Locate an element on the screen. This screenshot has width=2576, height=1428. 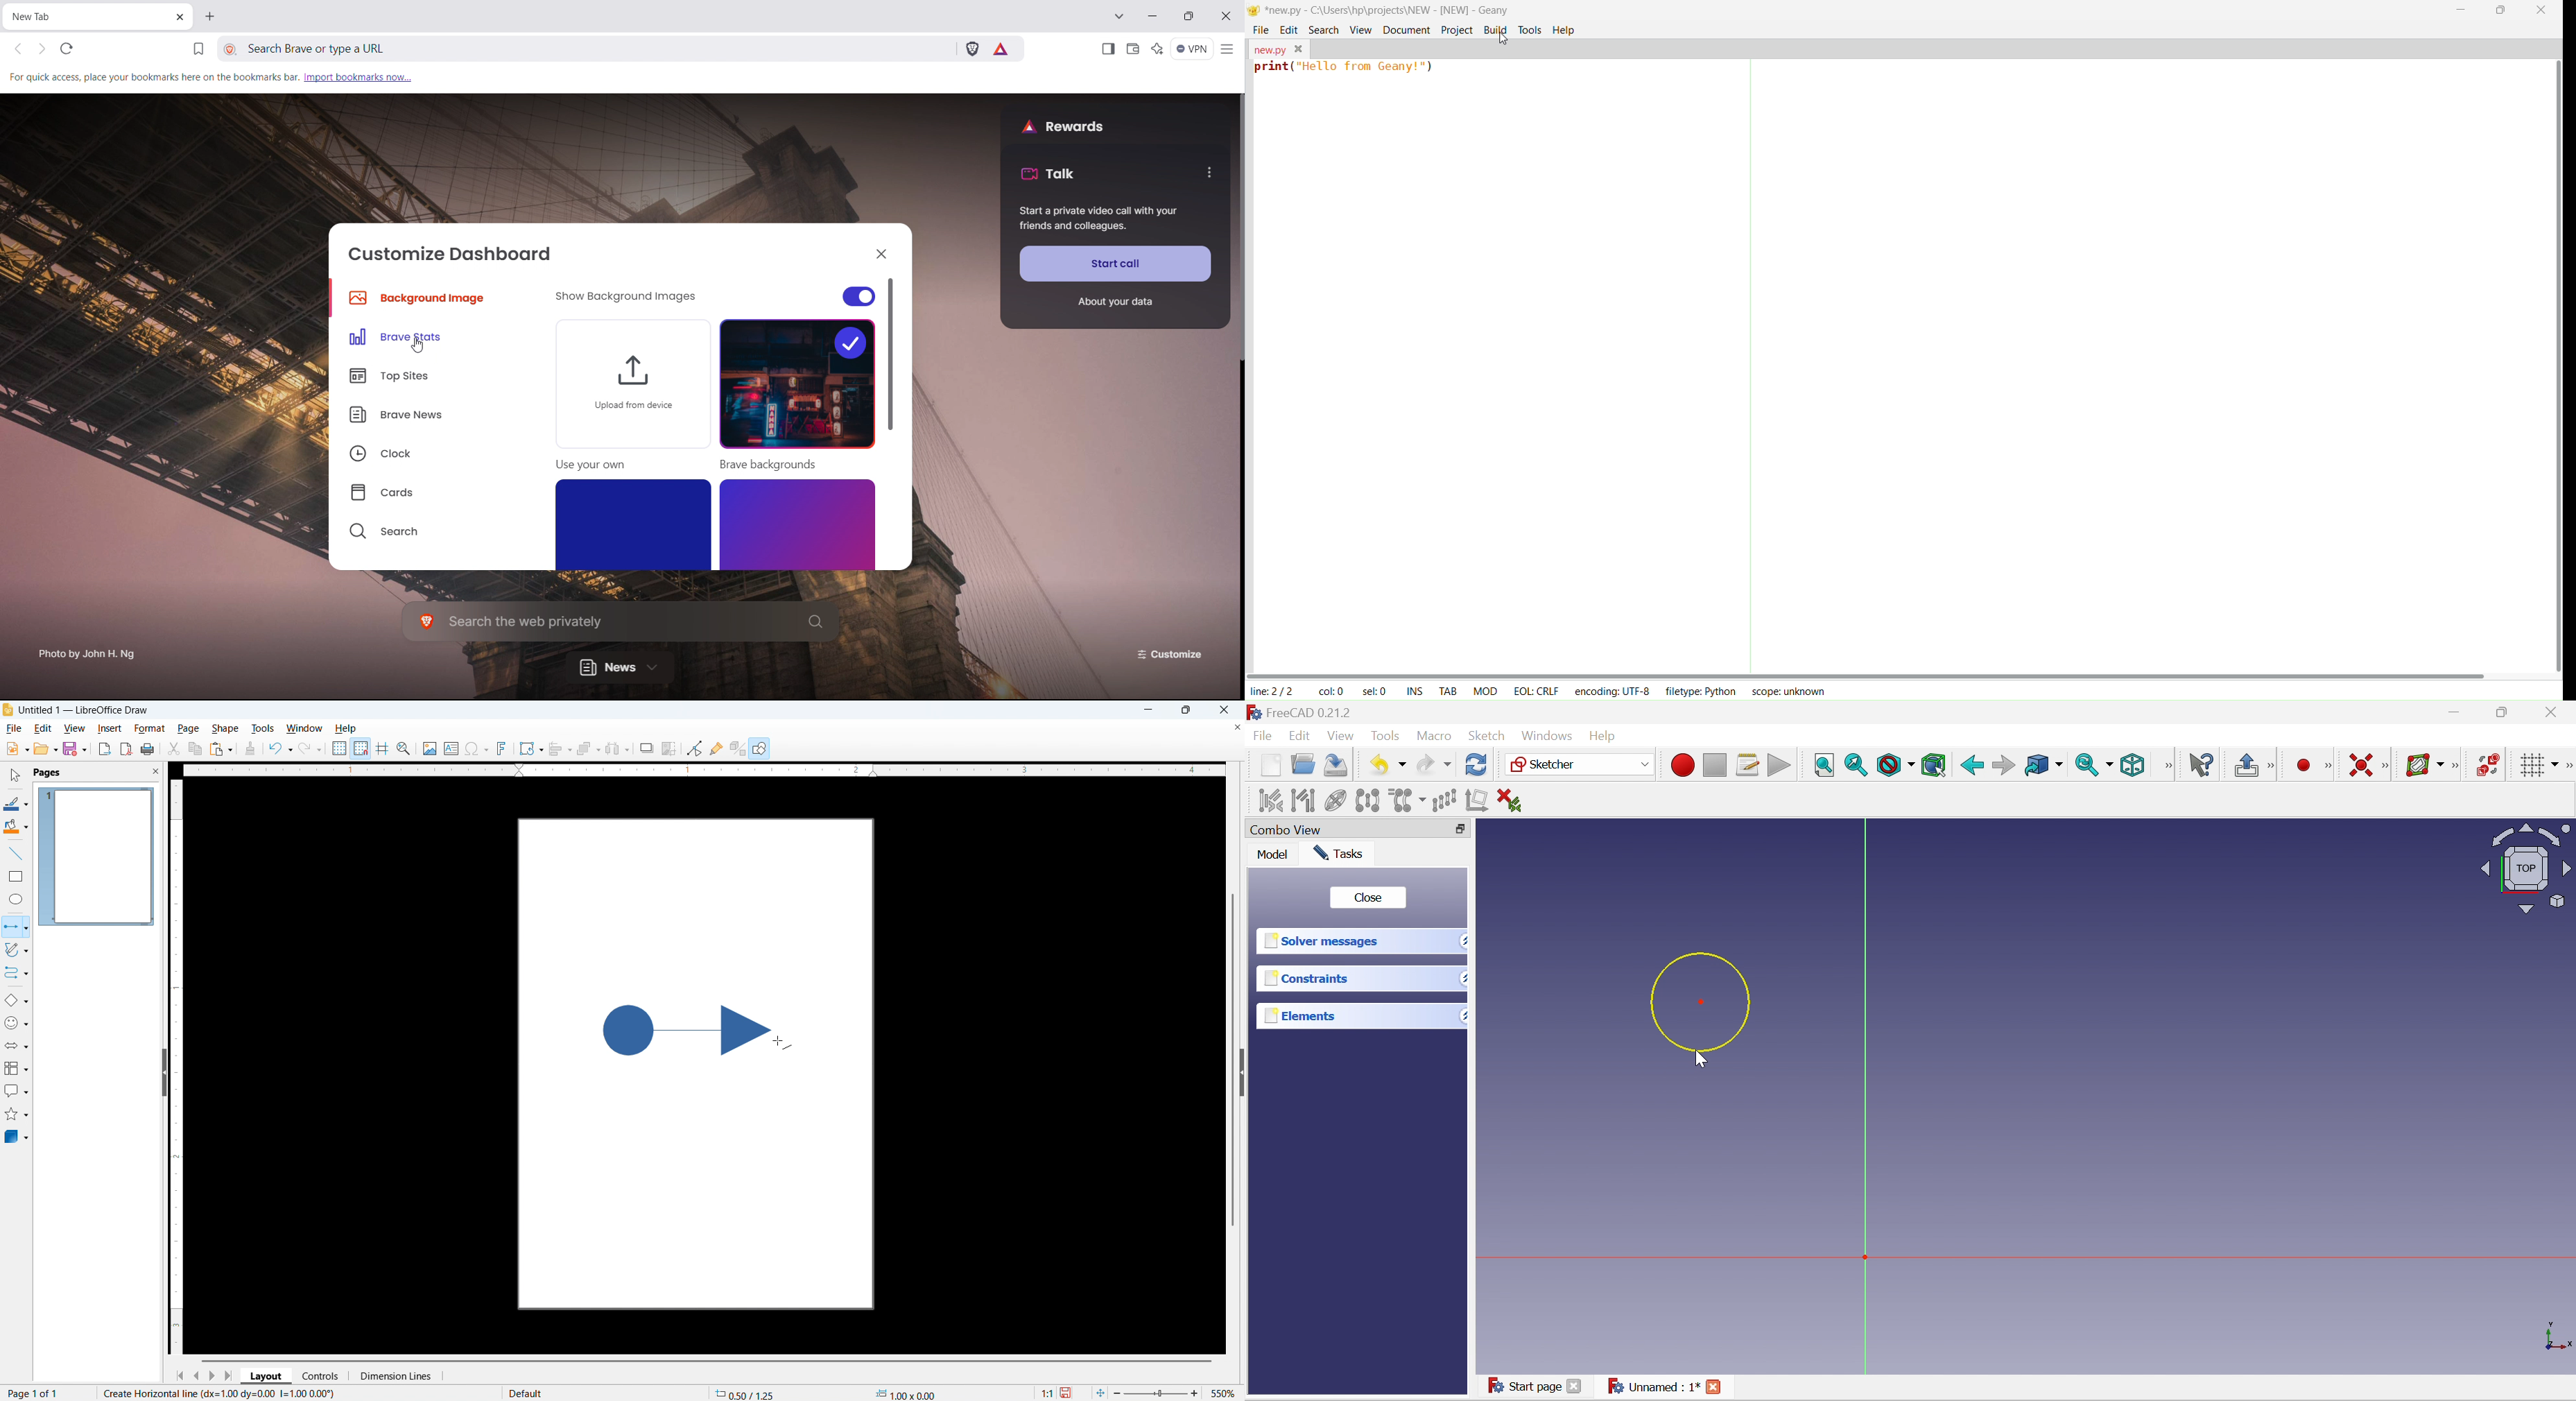
New is located at coordinates (1269, 764).